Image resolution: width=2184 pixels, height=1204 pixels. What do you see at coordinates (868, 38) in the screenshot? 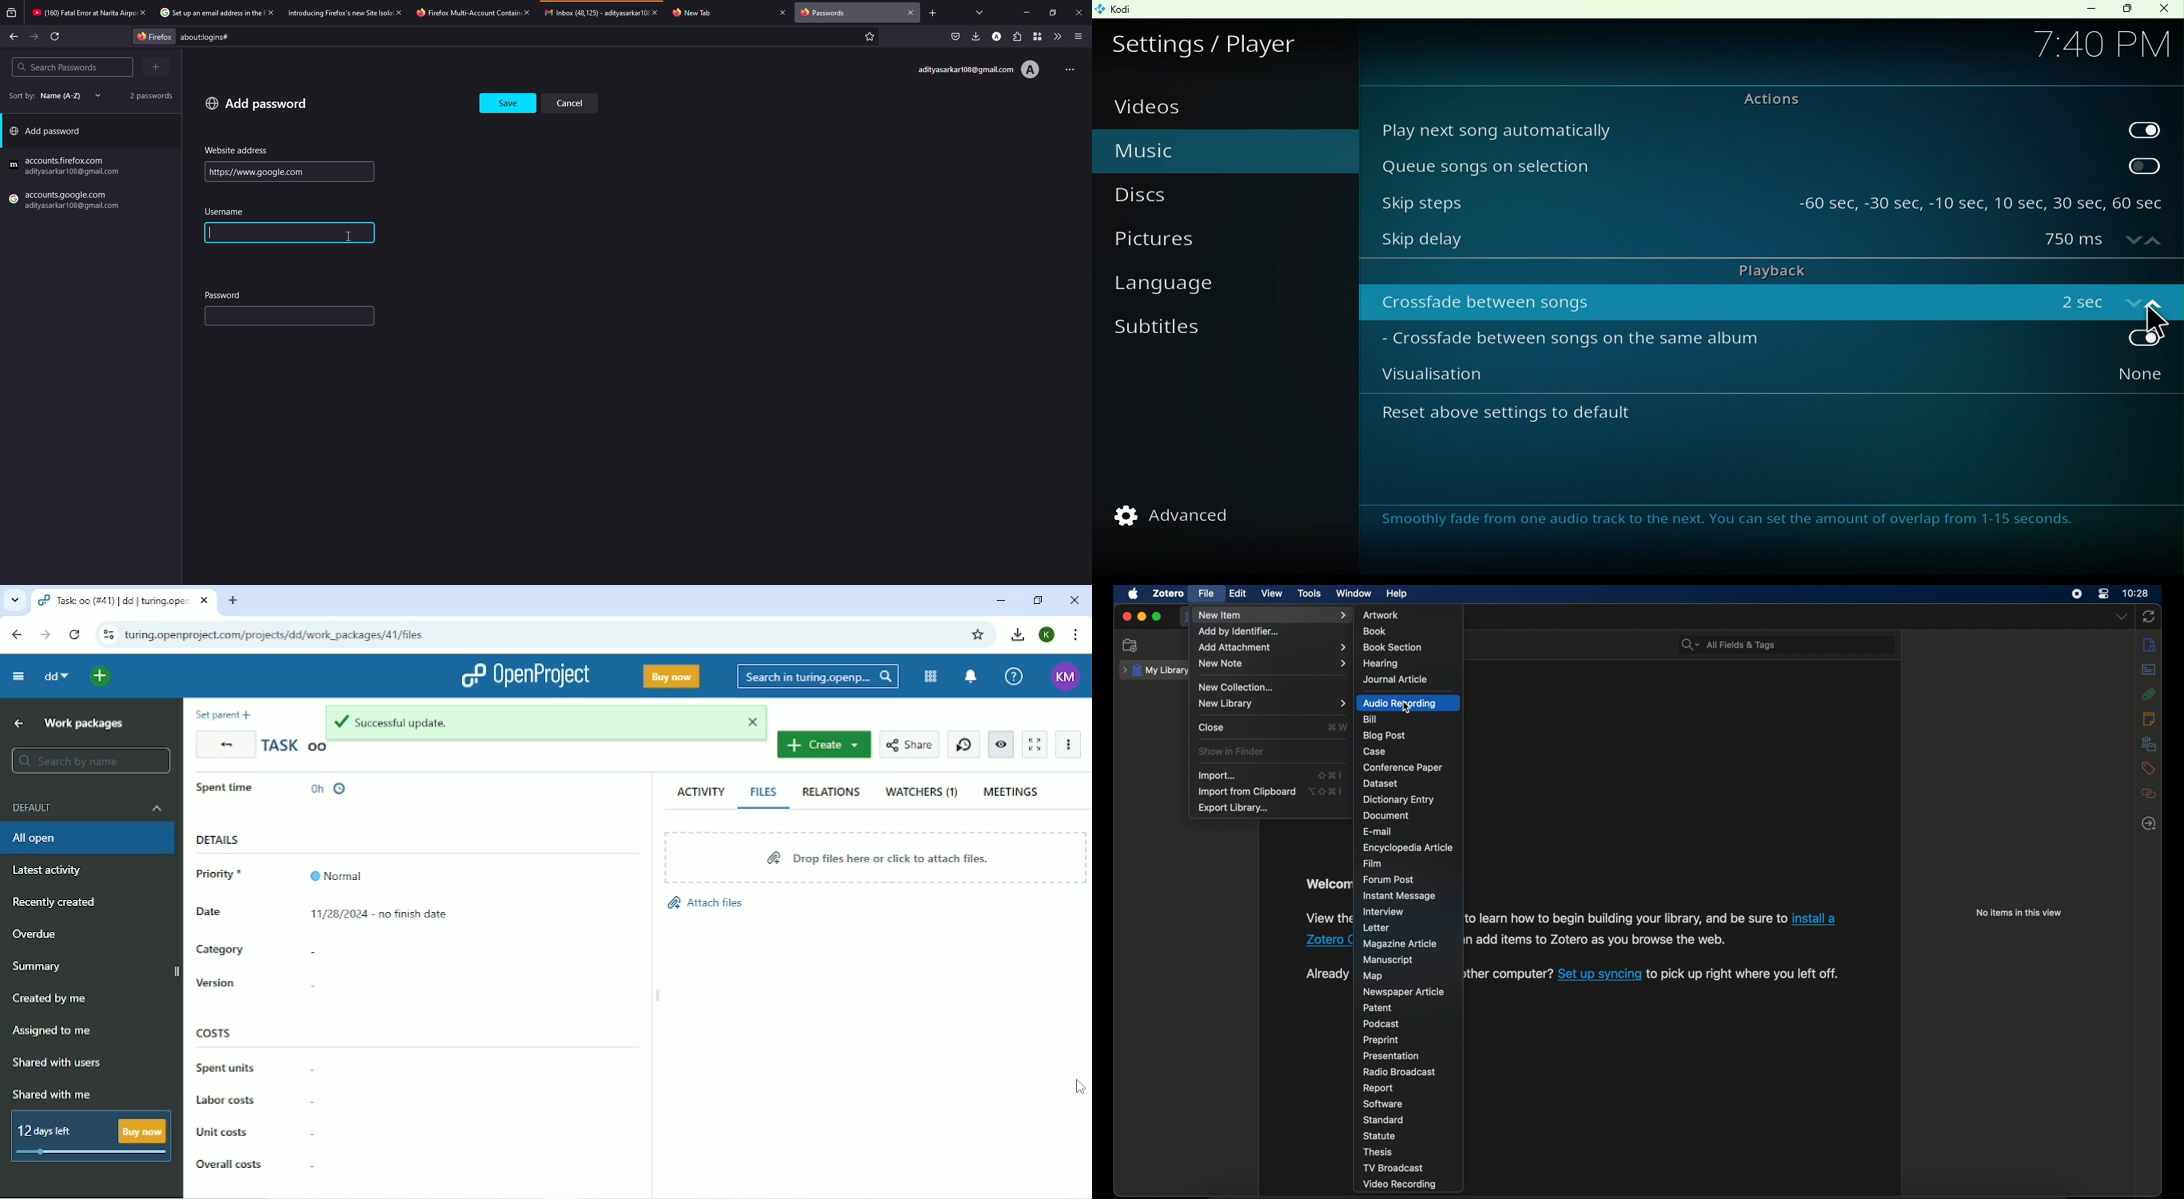
I see `favorites` at bounding box center [868, 38].